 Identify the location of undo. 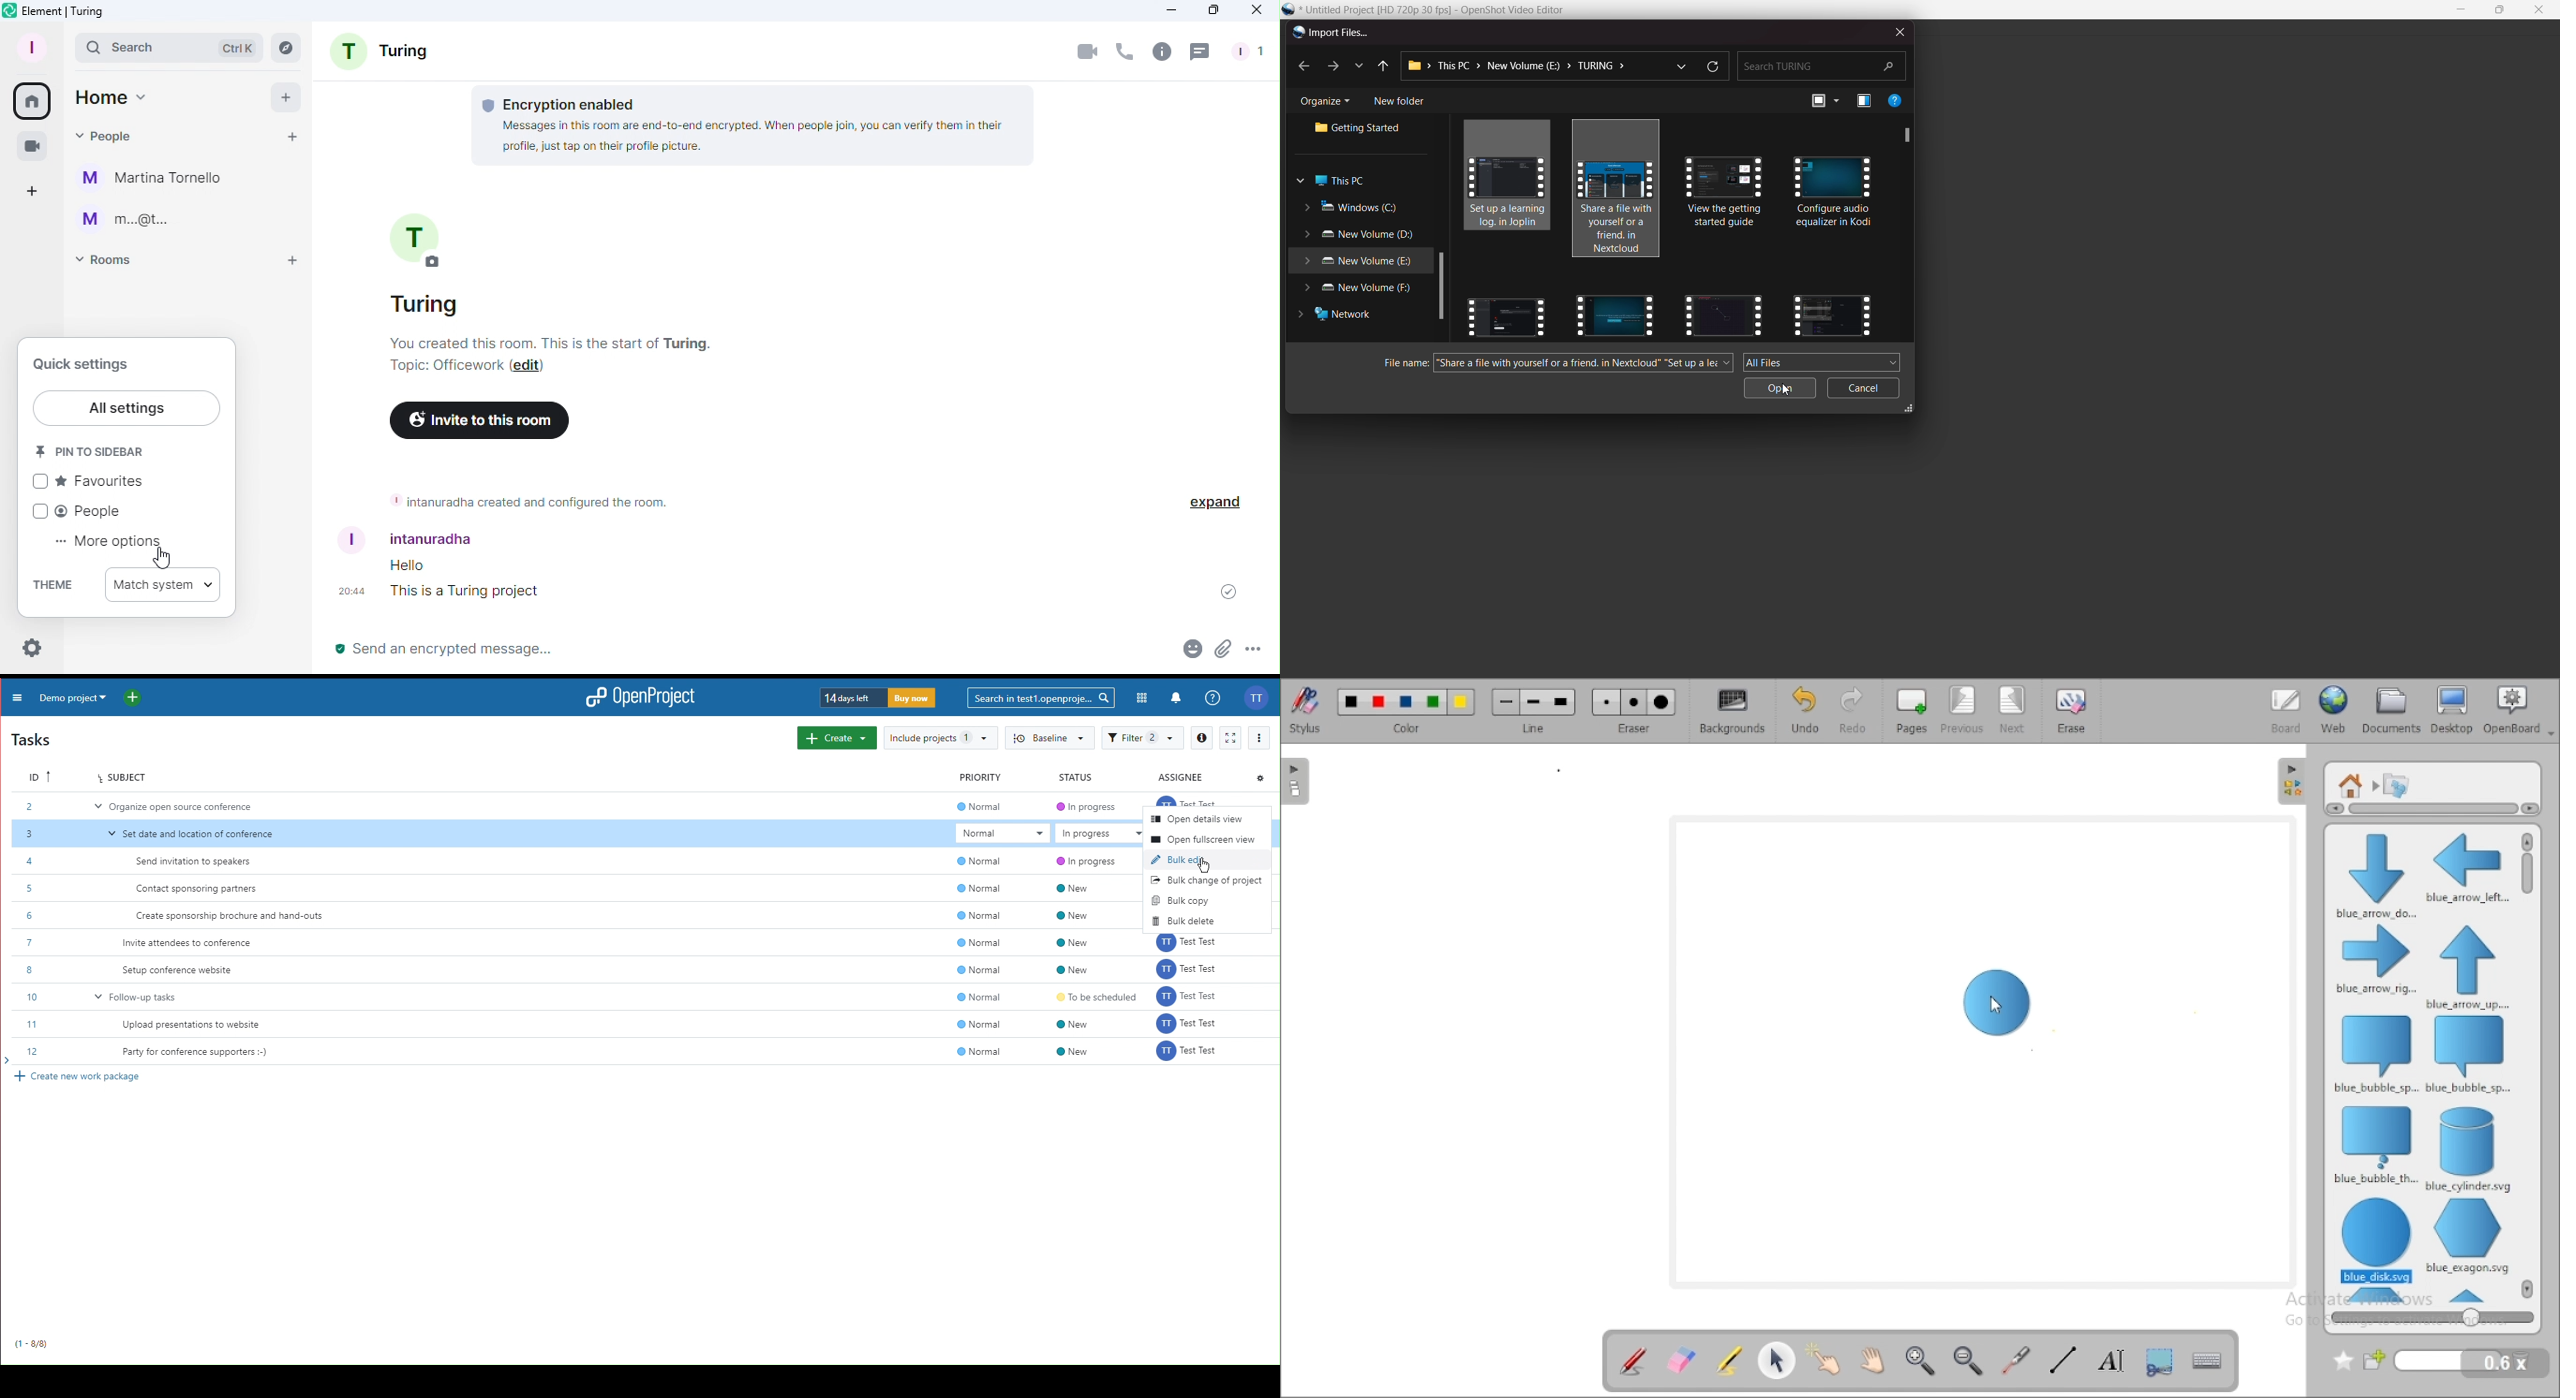
(1805, 710).